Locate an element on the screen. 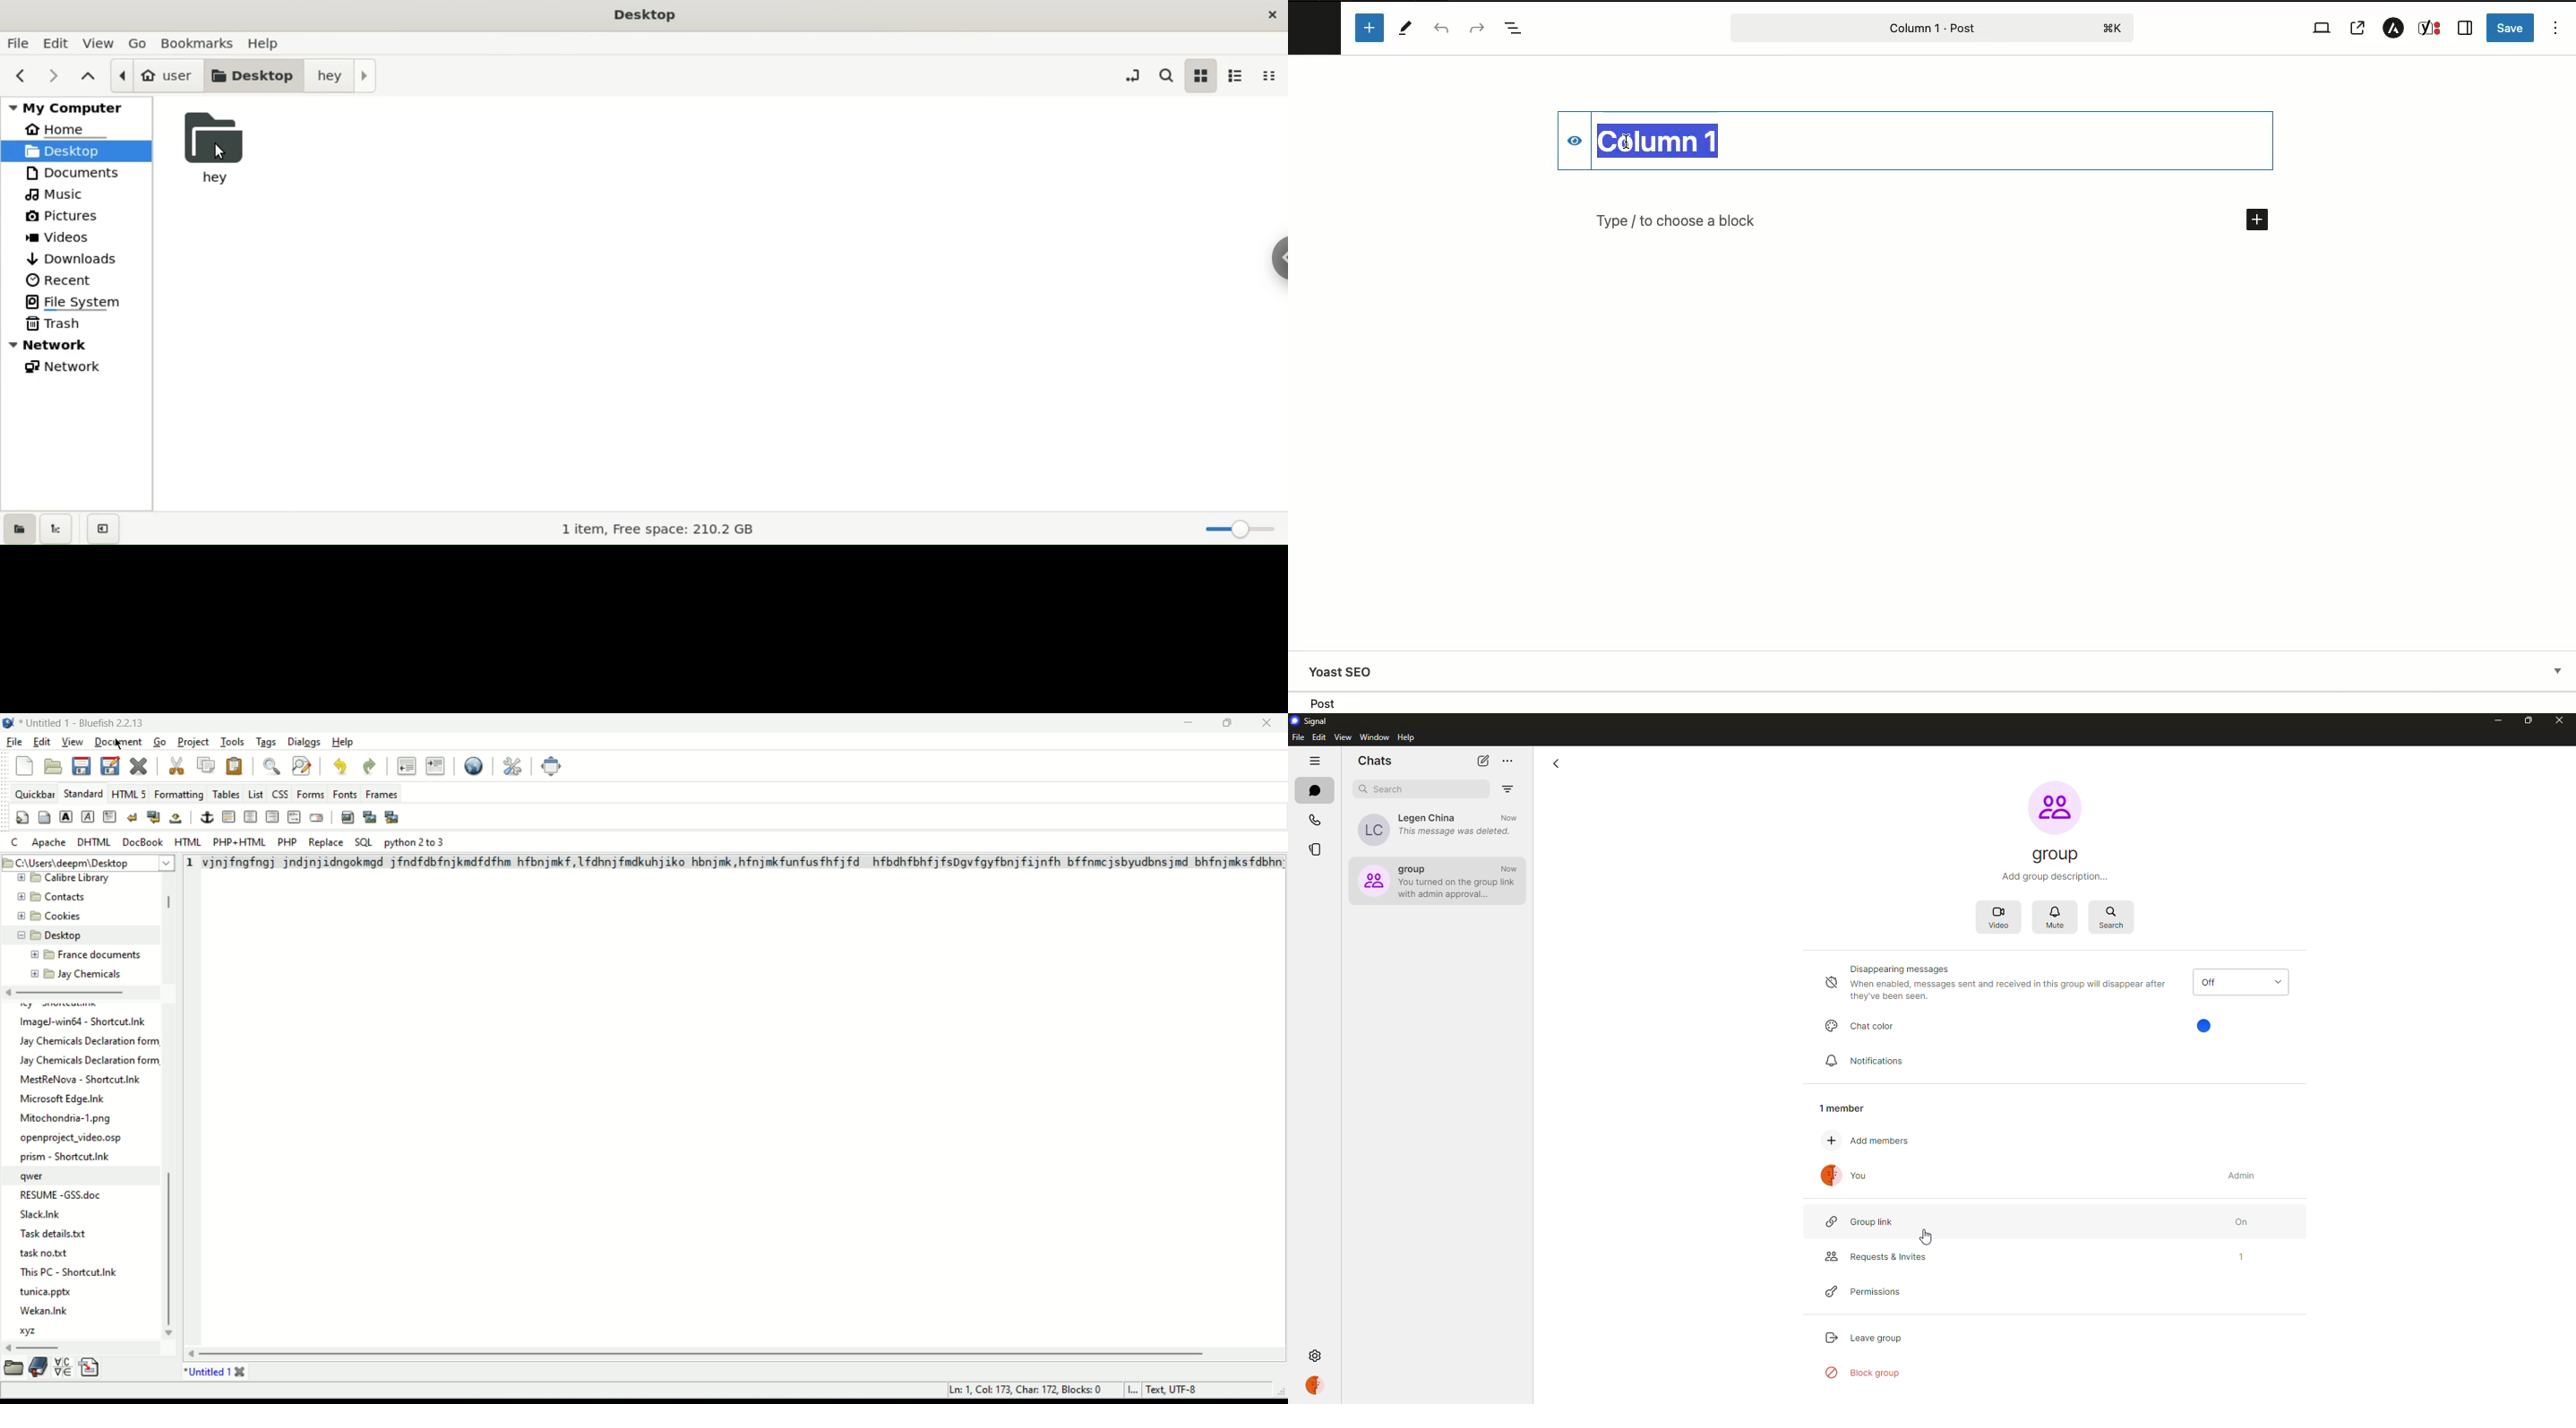  Tools is located at coordinates (1407, 28).